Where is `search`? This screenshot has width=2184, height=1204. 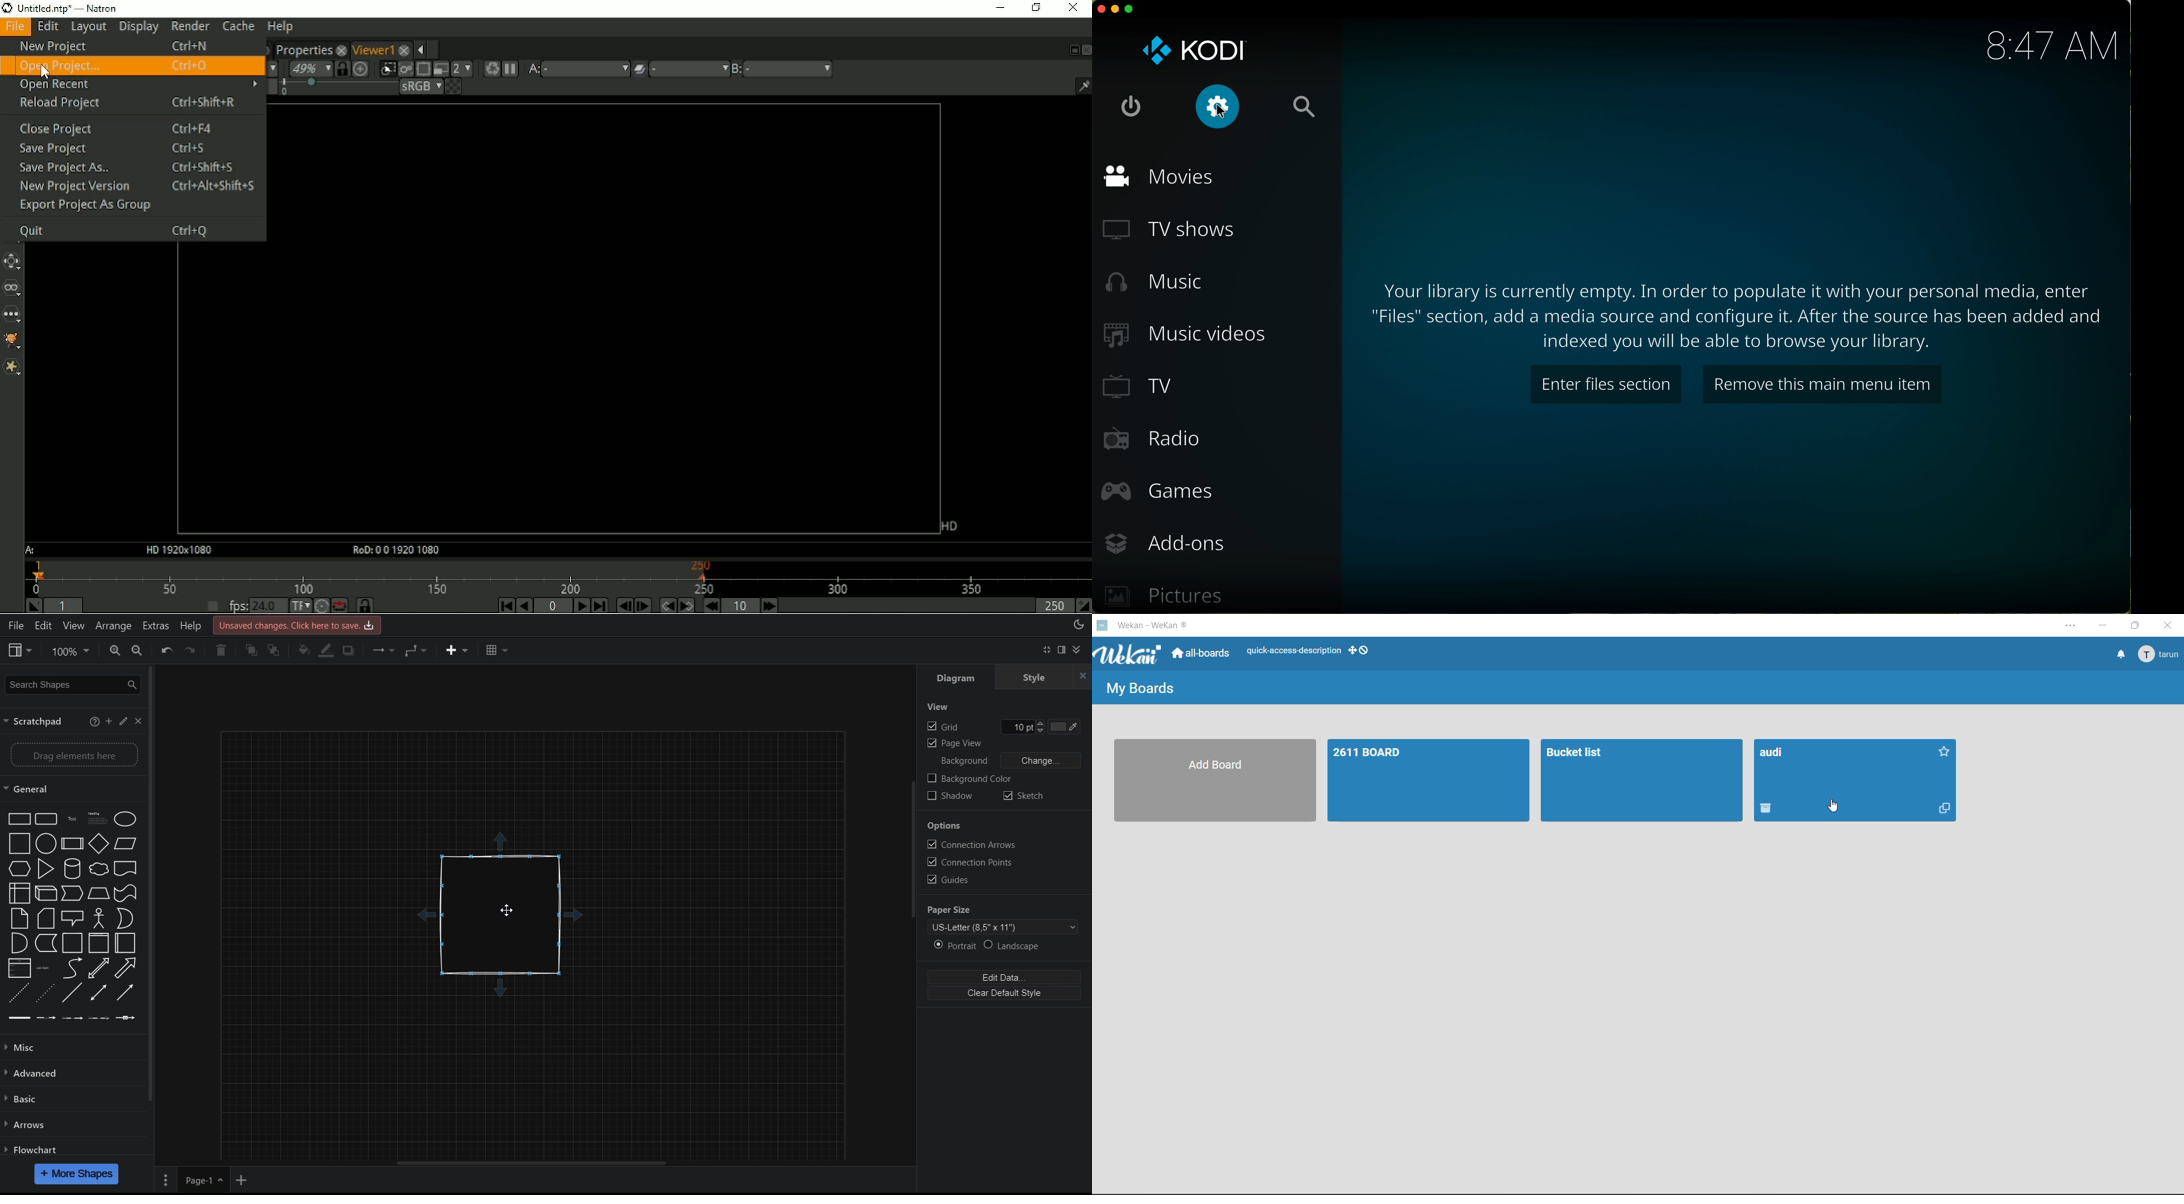 search is located at coordinates (1303, 108).